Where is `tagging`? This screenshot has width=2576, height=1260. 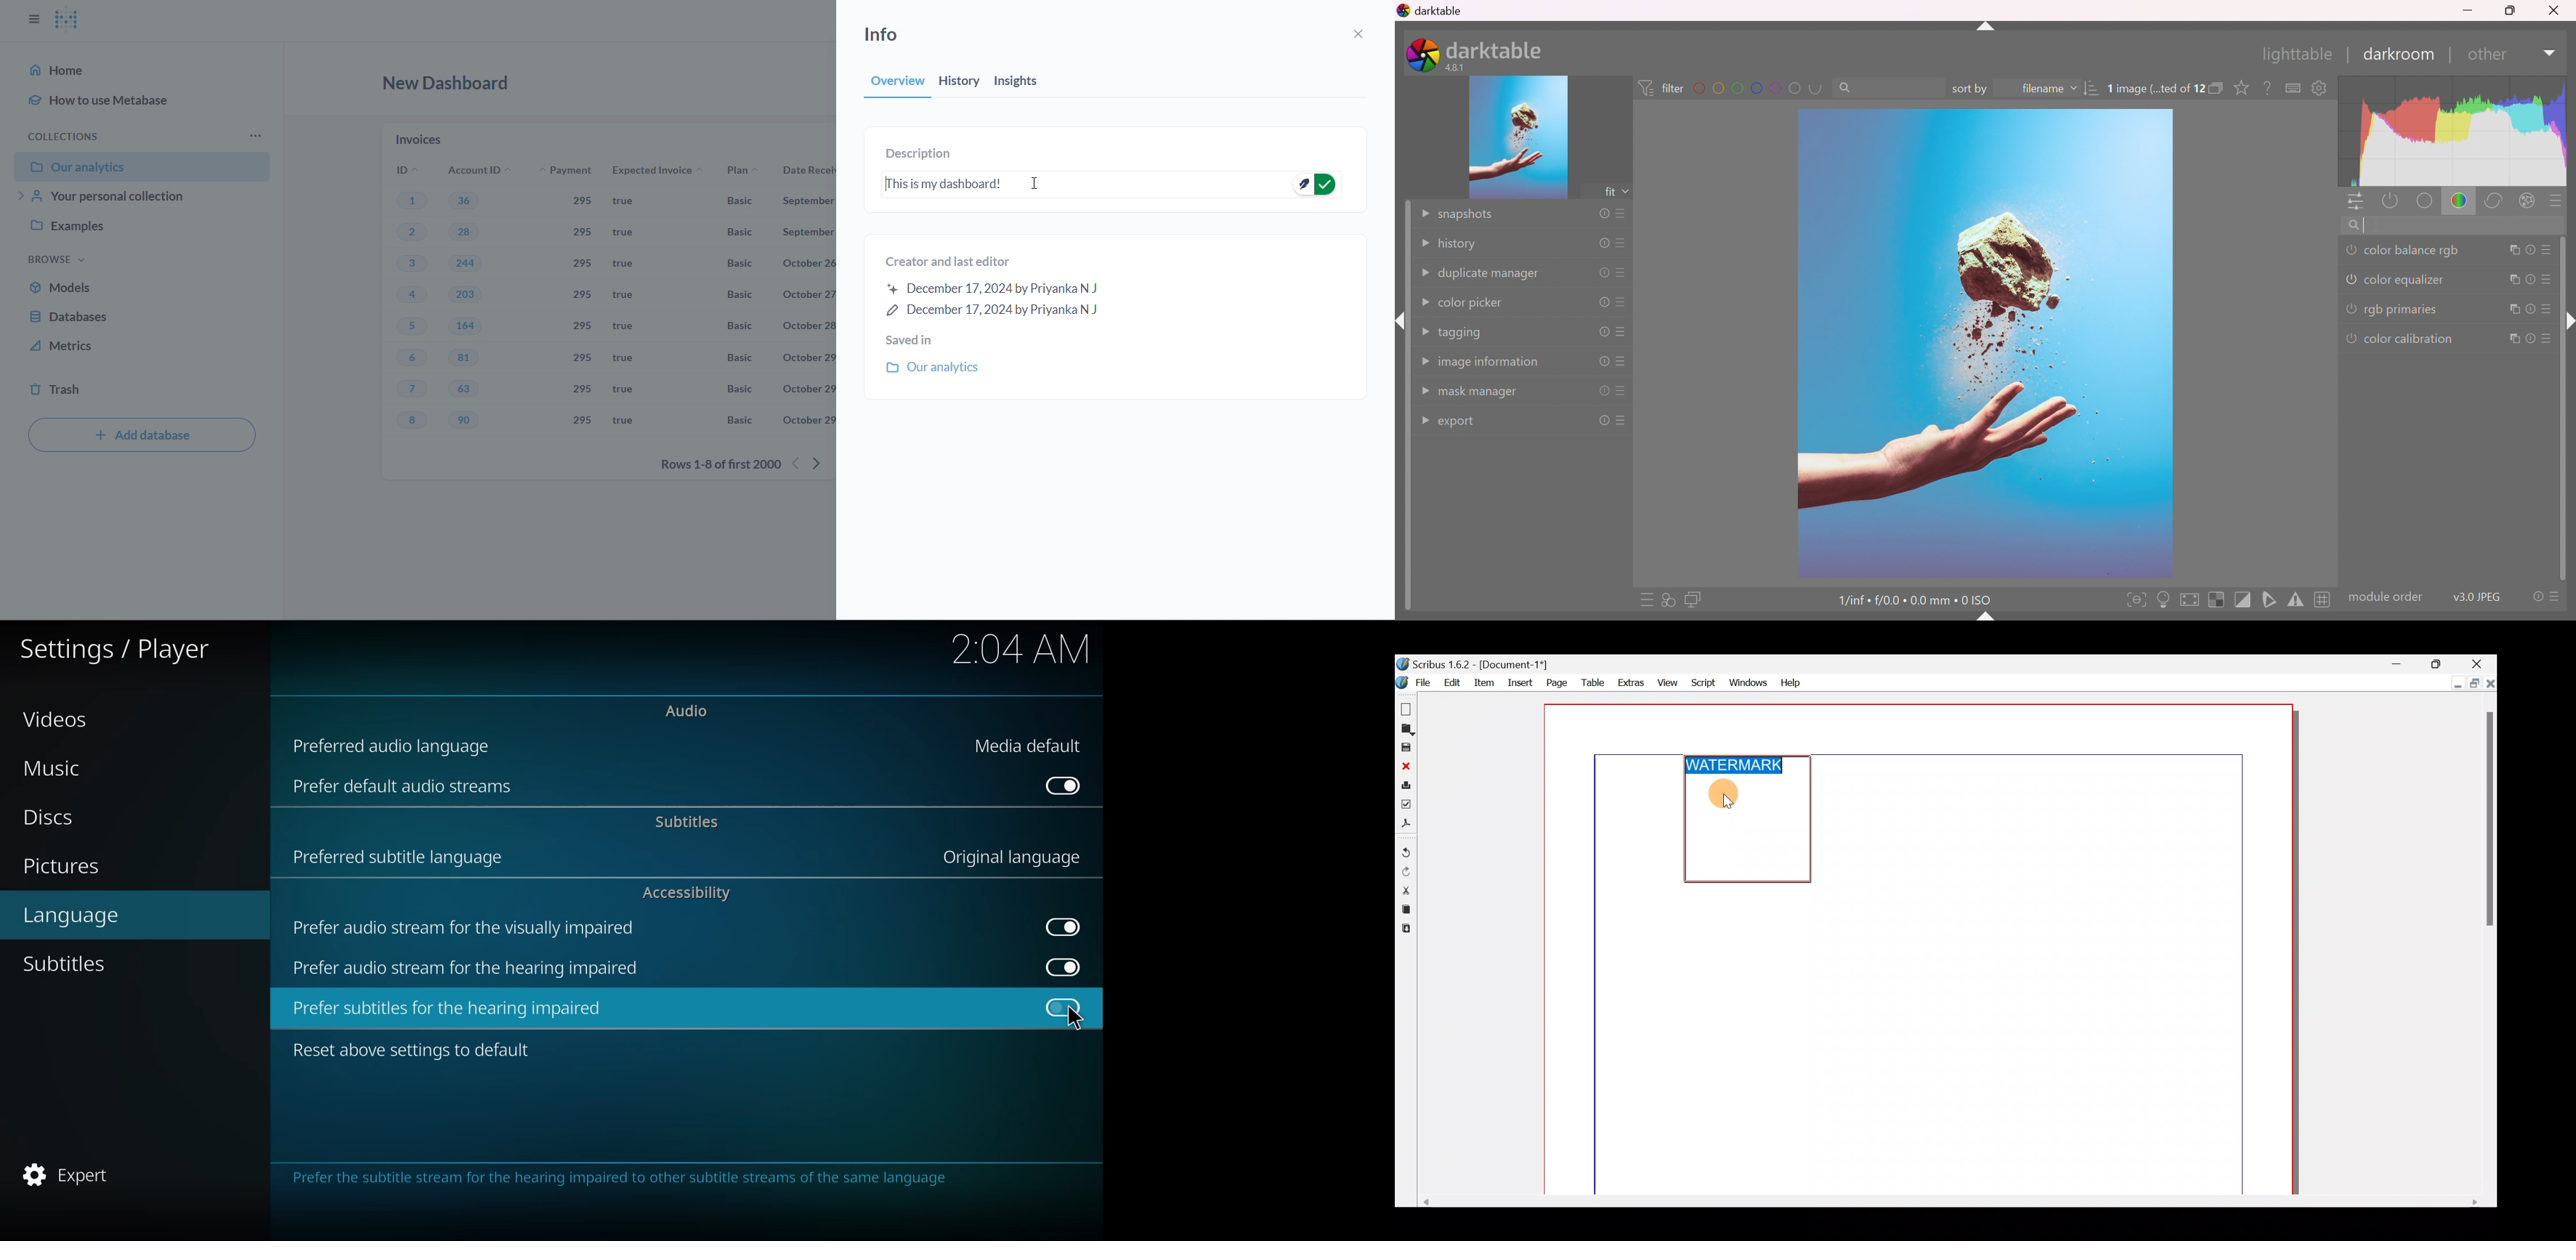
tagging is located at coordinates (1463, 335).